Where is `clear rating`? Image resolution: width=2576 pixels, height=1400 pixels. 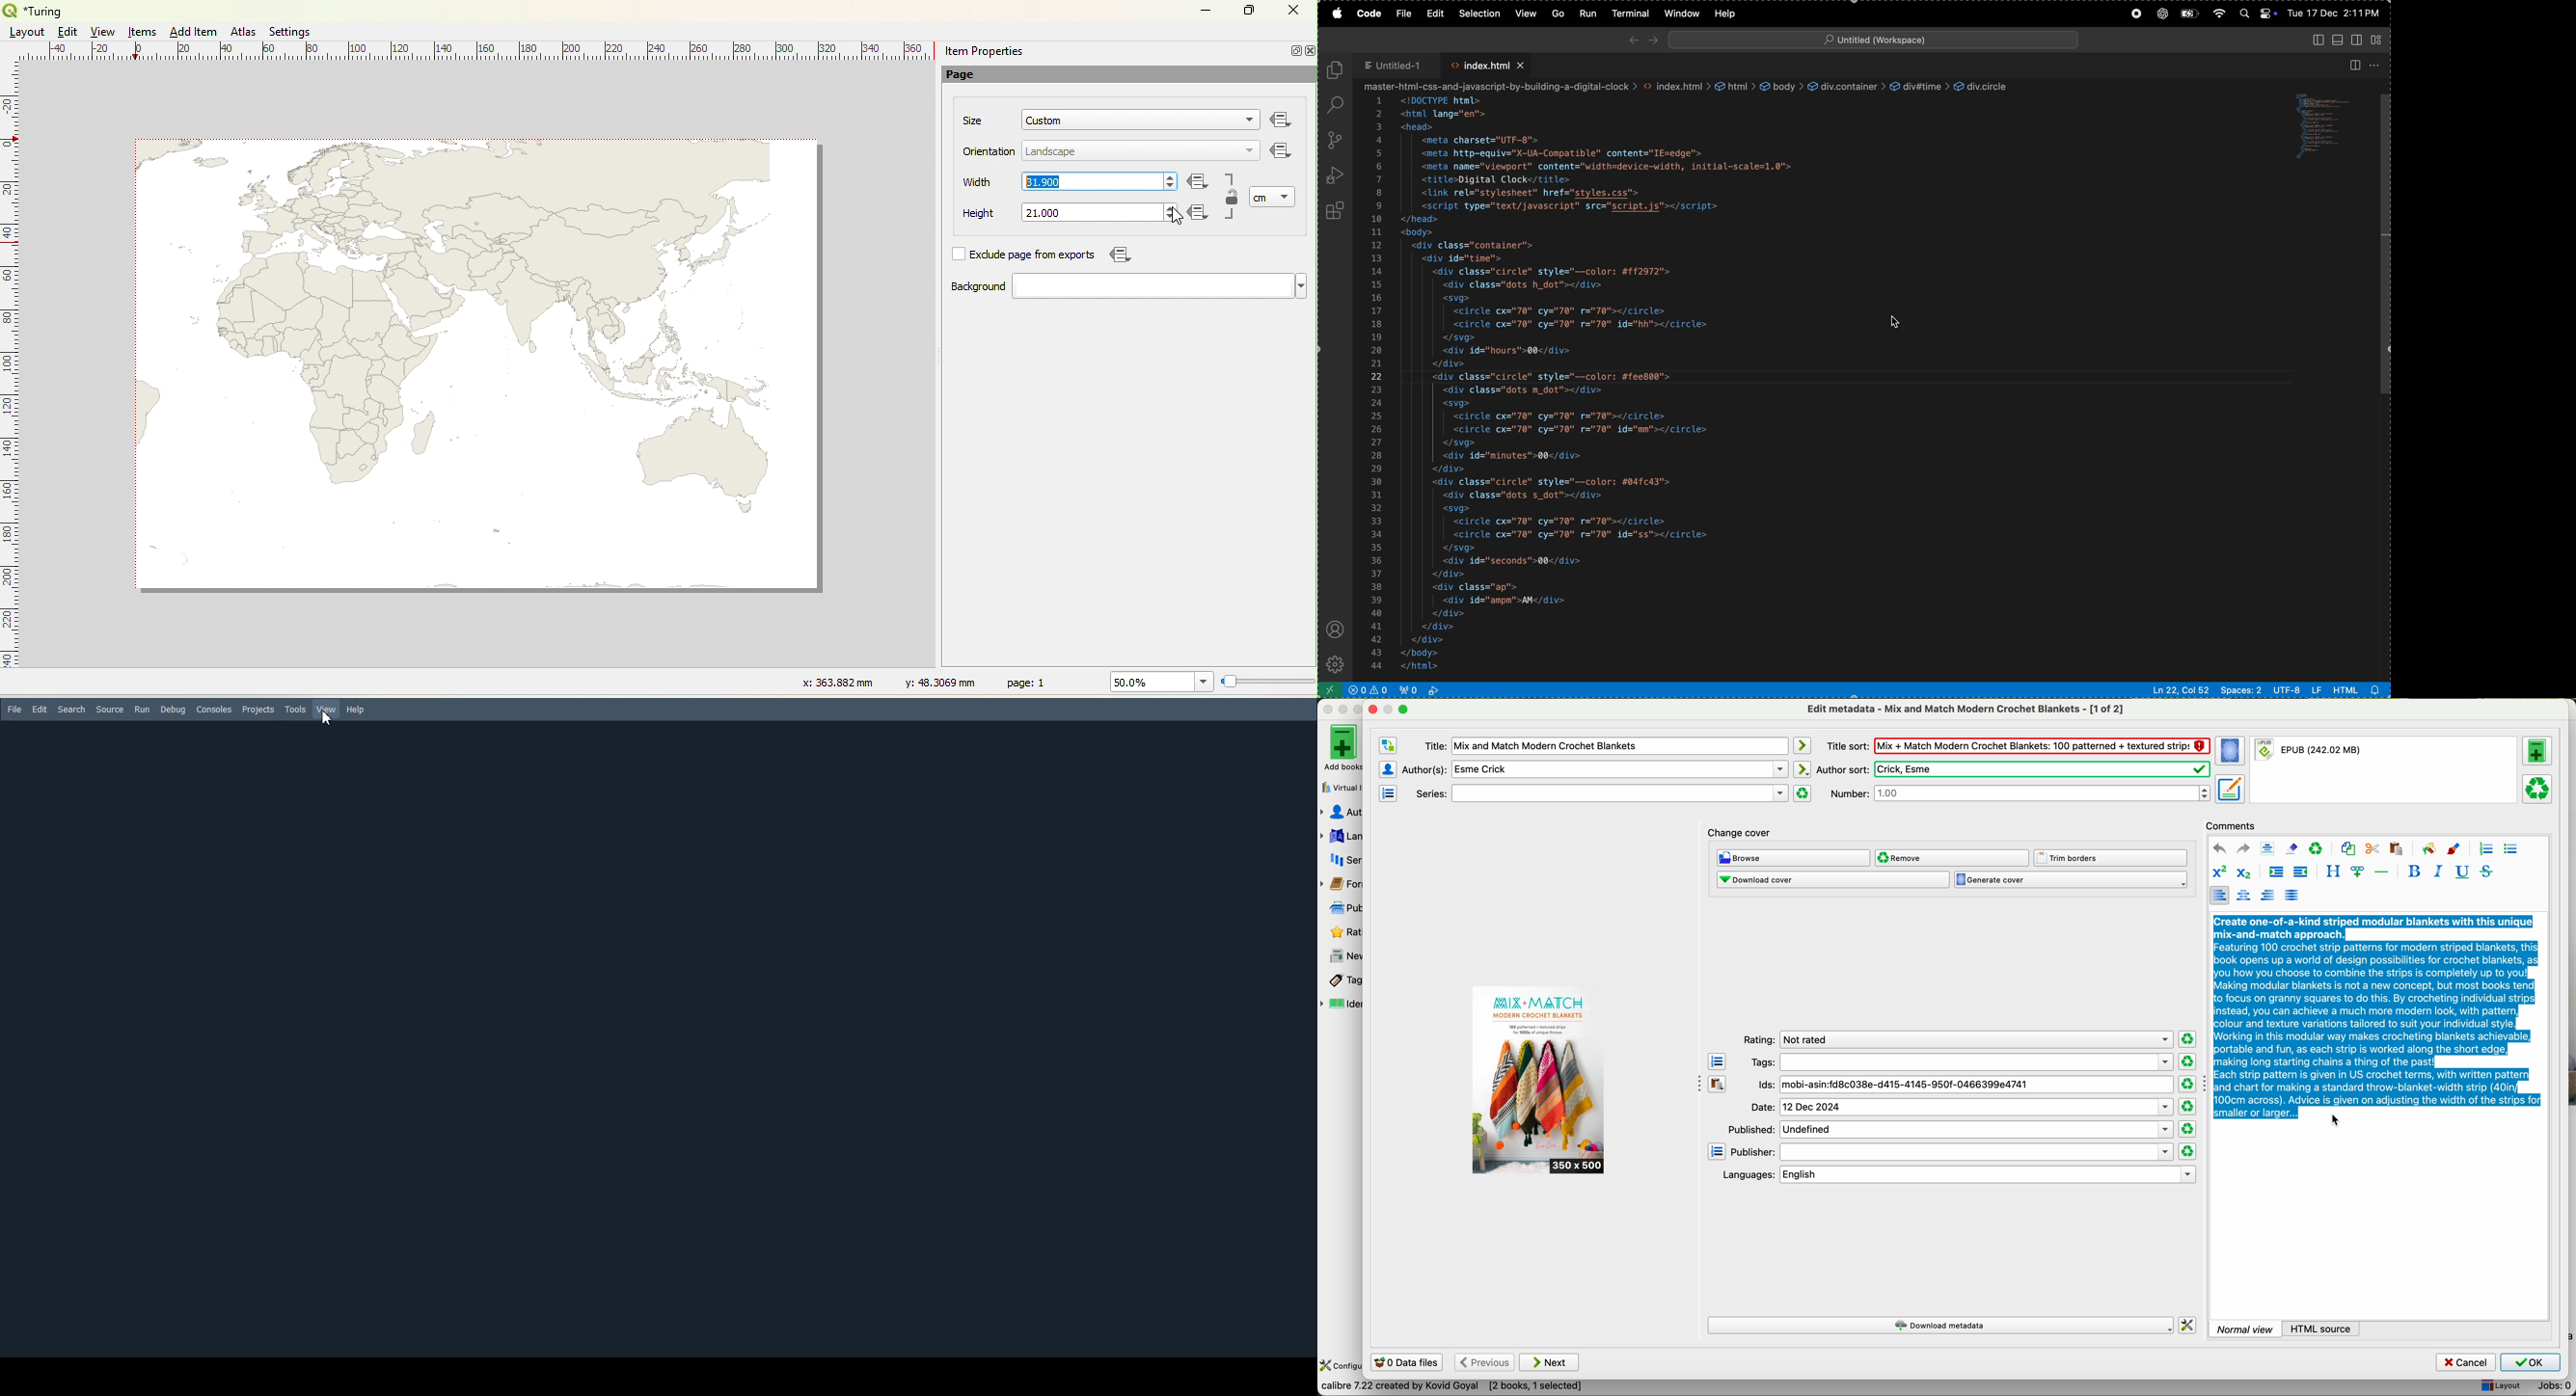
clear rating is located at coordinates (2187, 1084).